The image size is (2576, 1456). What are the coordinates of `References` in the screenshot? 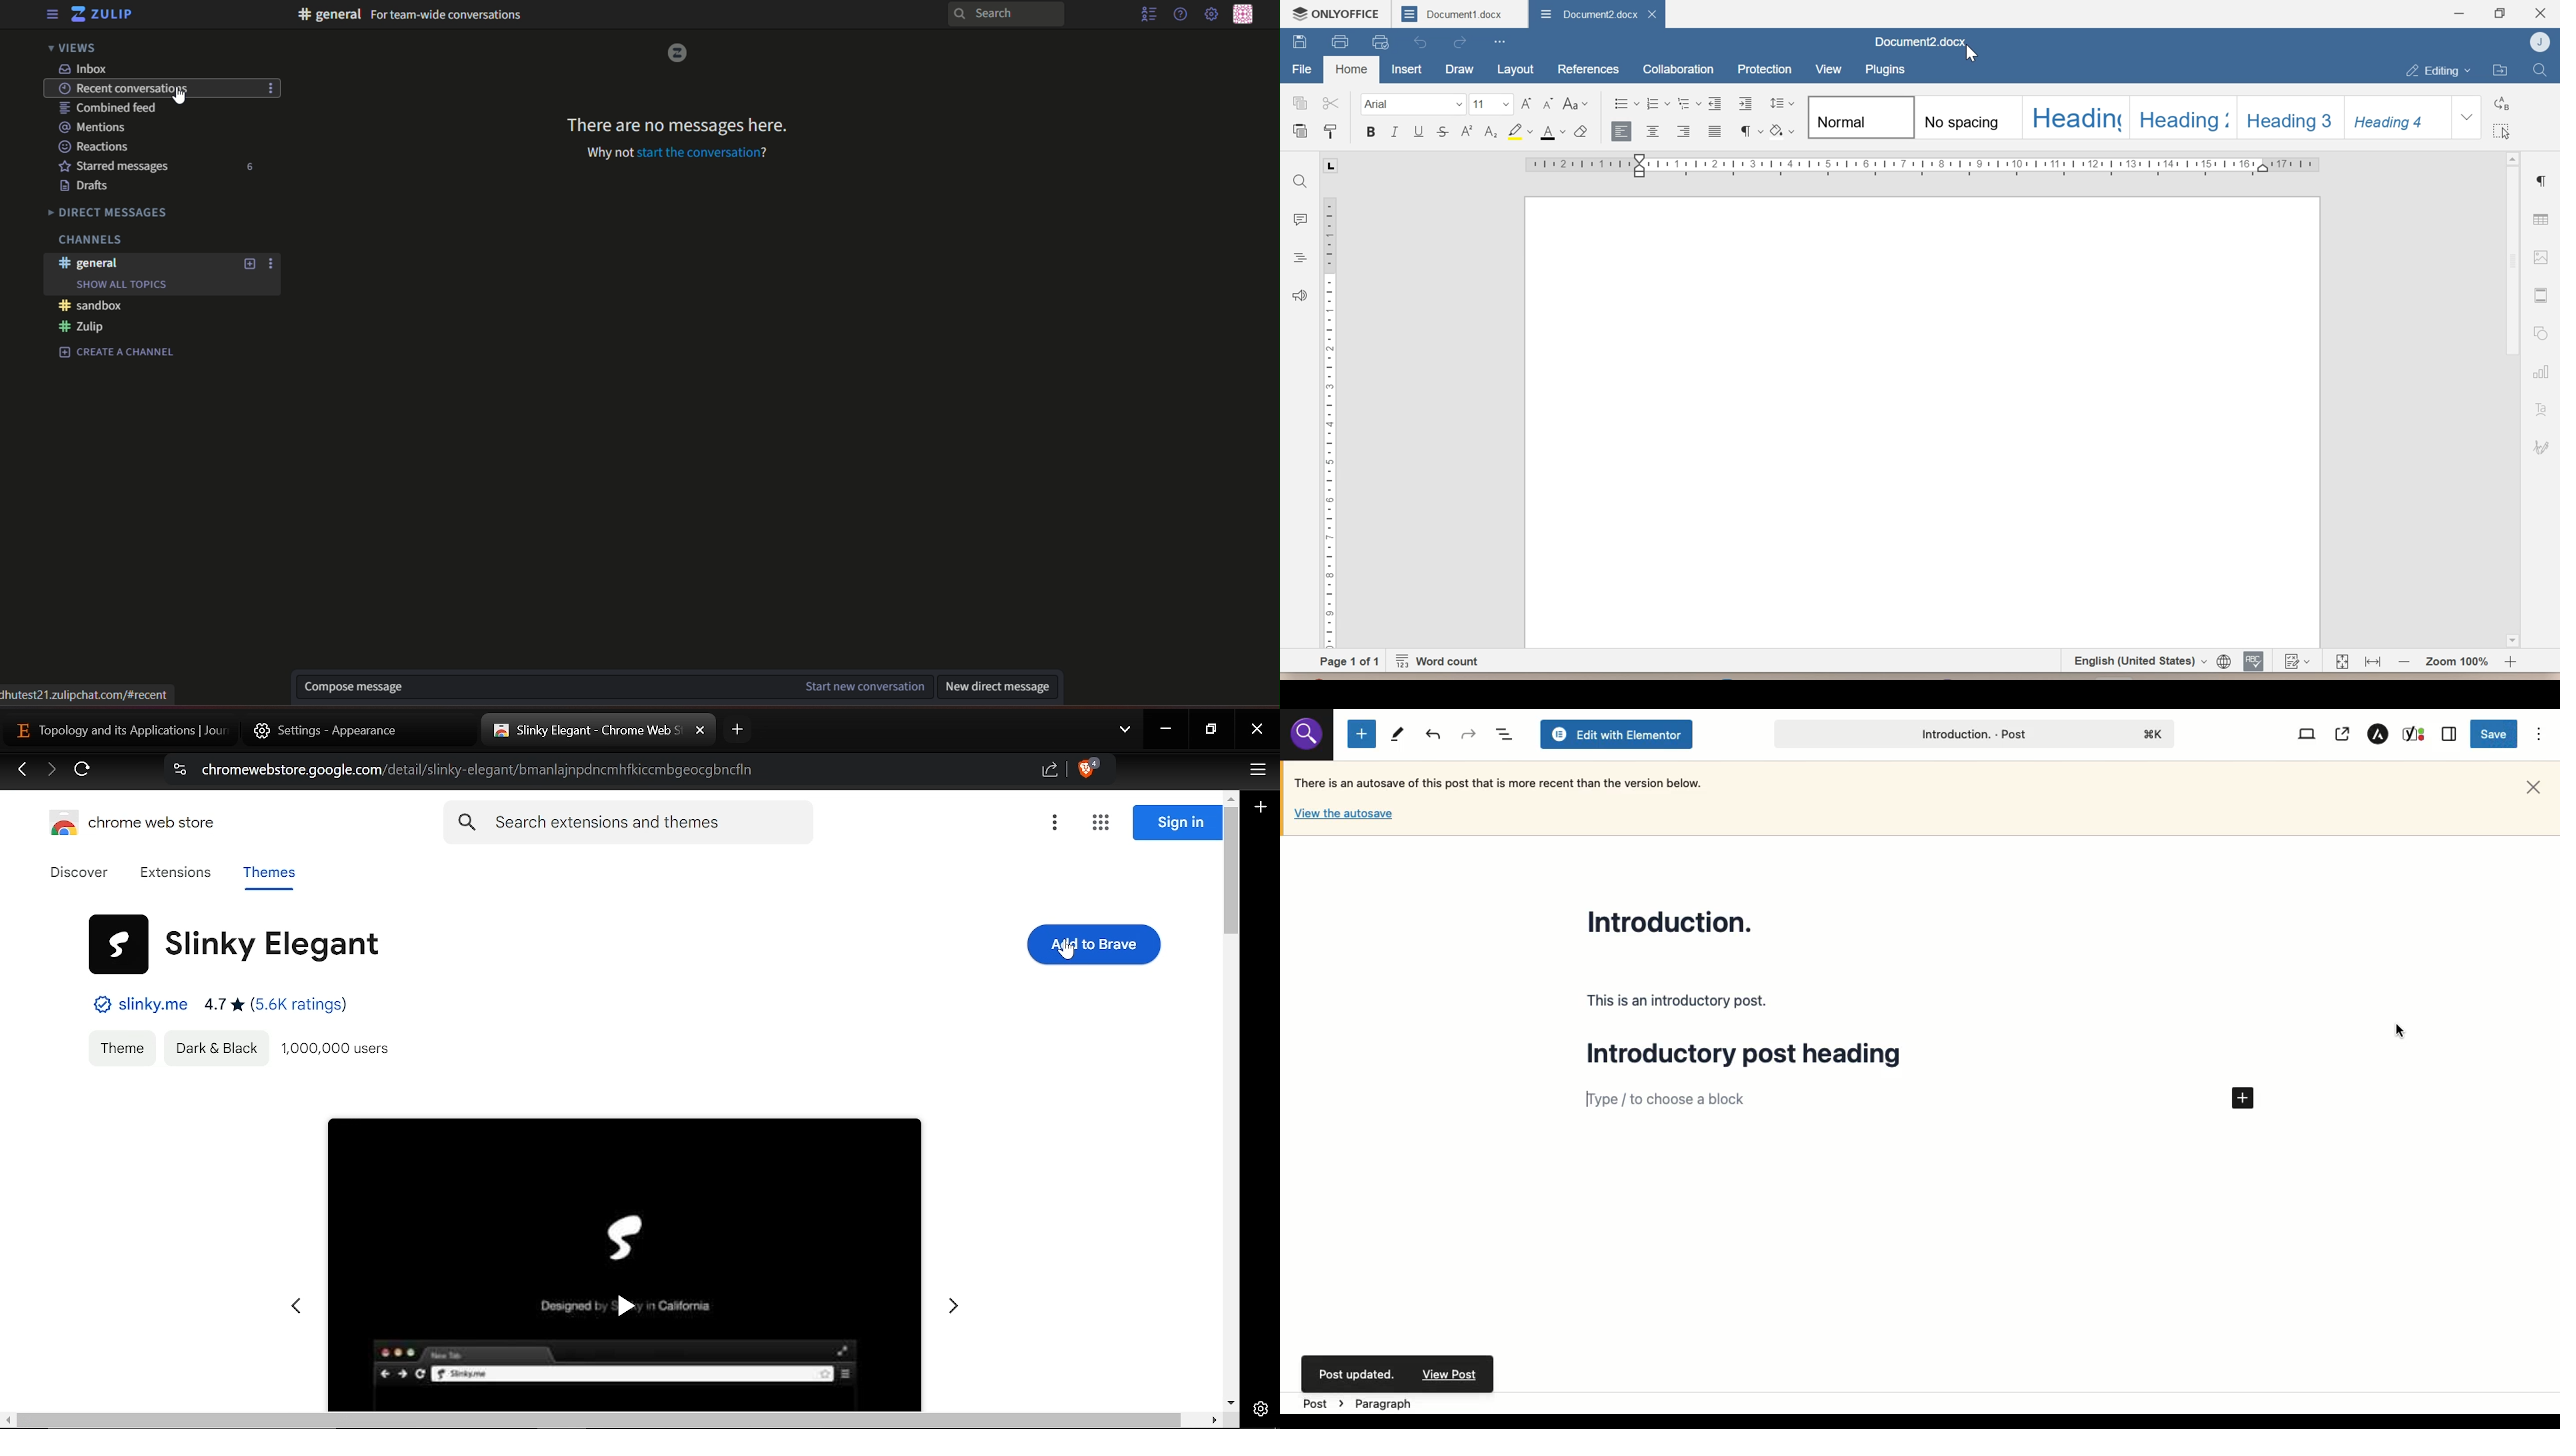 It's located at (1588, 69).